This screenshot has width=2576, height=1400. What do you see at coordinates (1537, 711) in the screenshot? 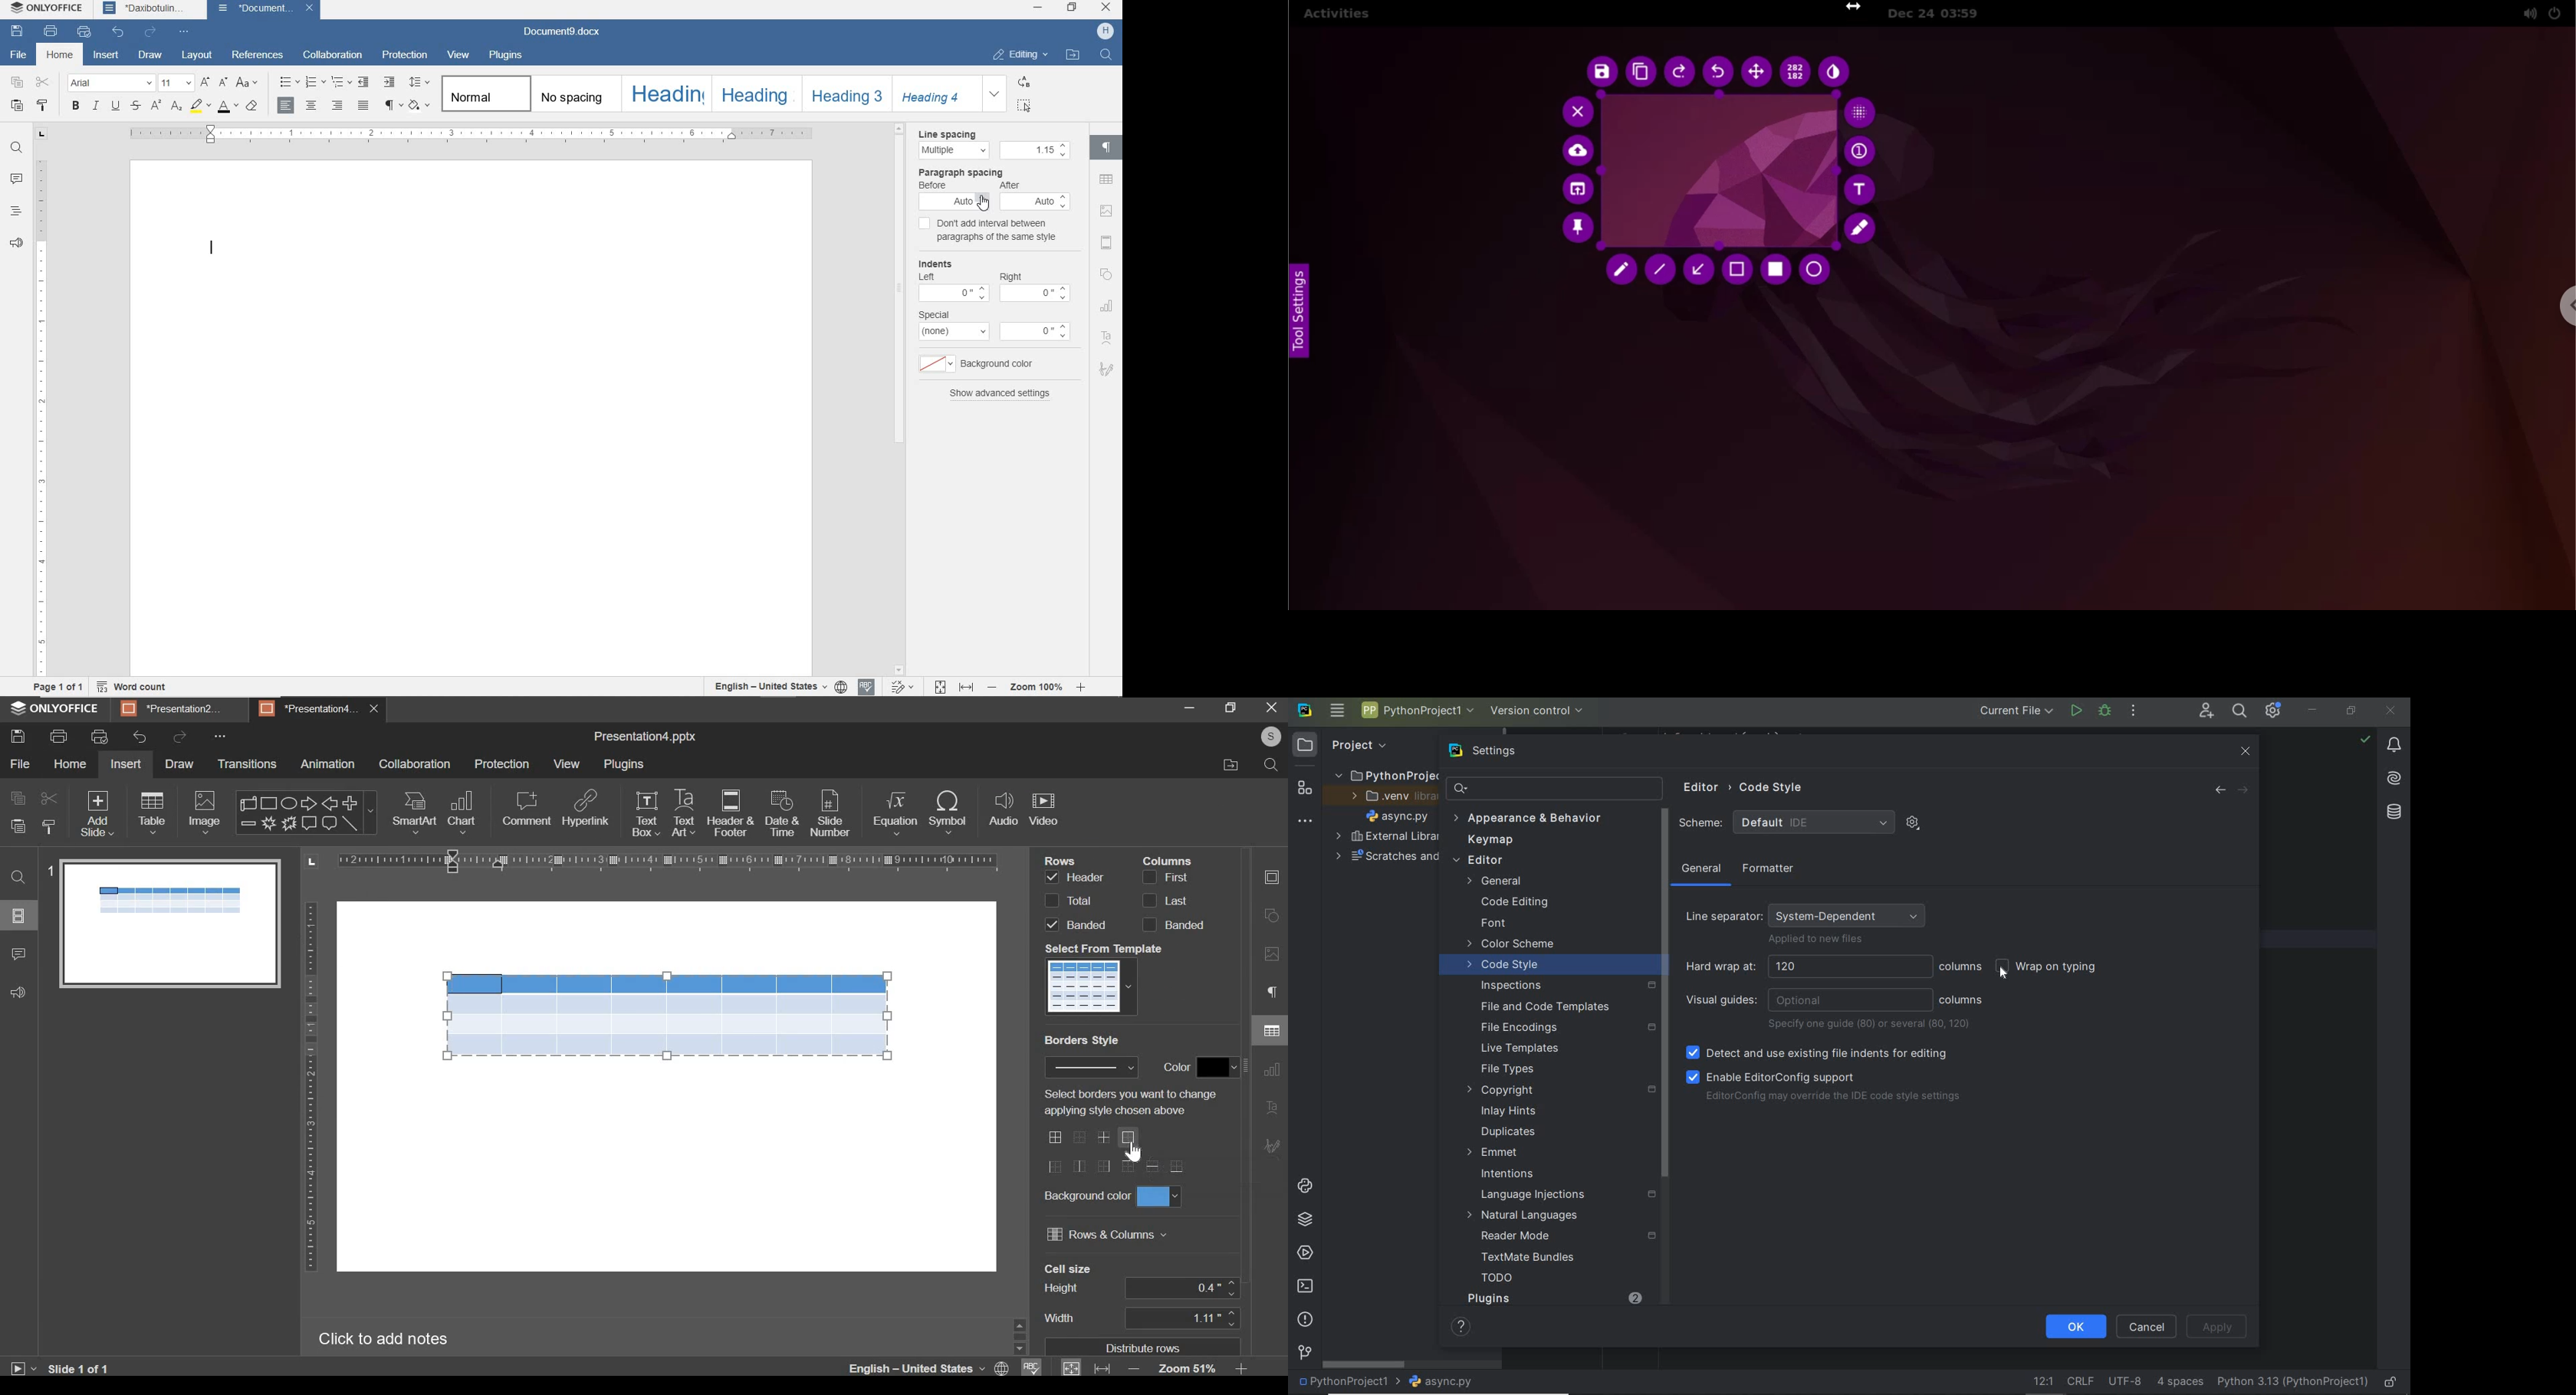
I see `version control` at bounding box center [1537, 711].